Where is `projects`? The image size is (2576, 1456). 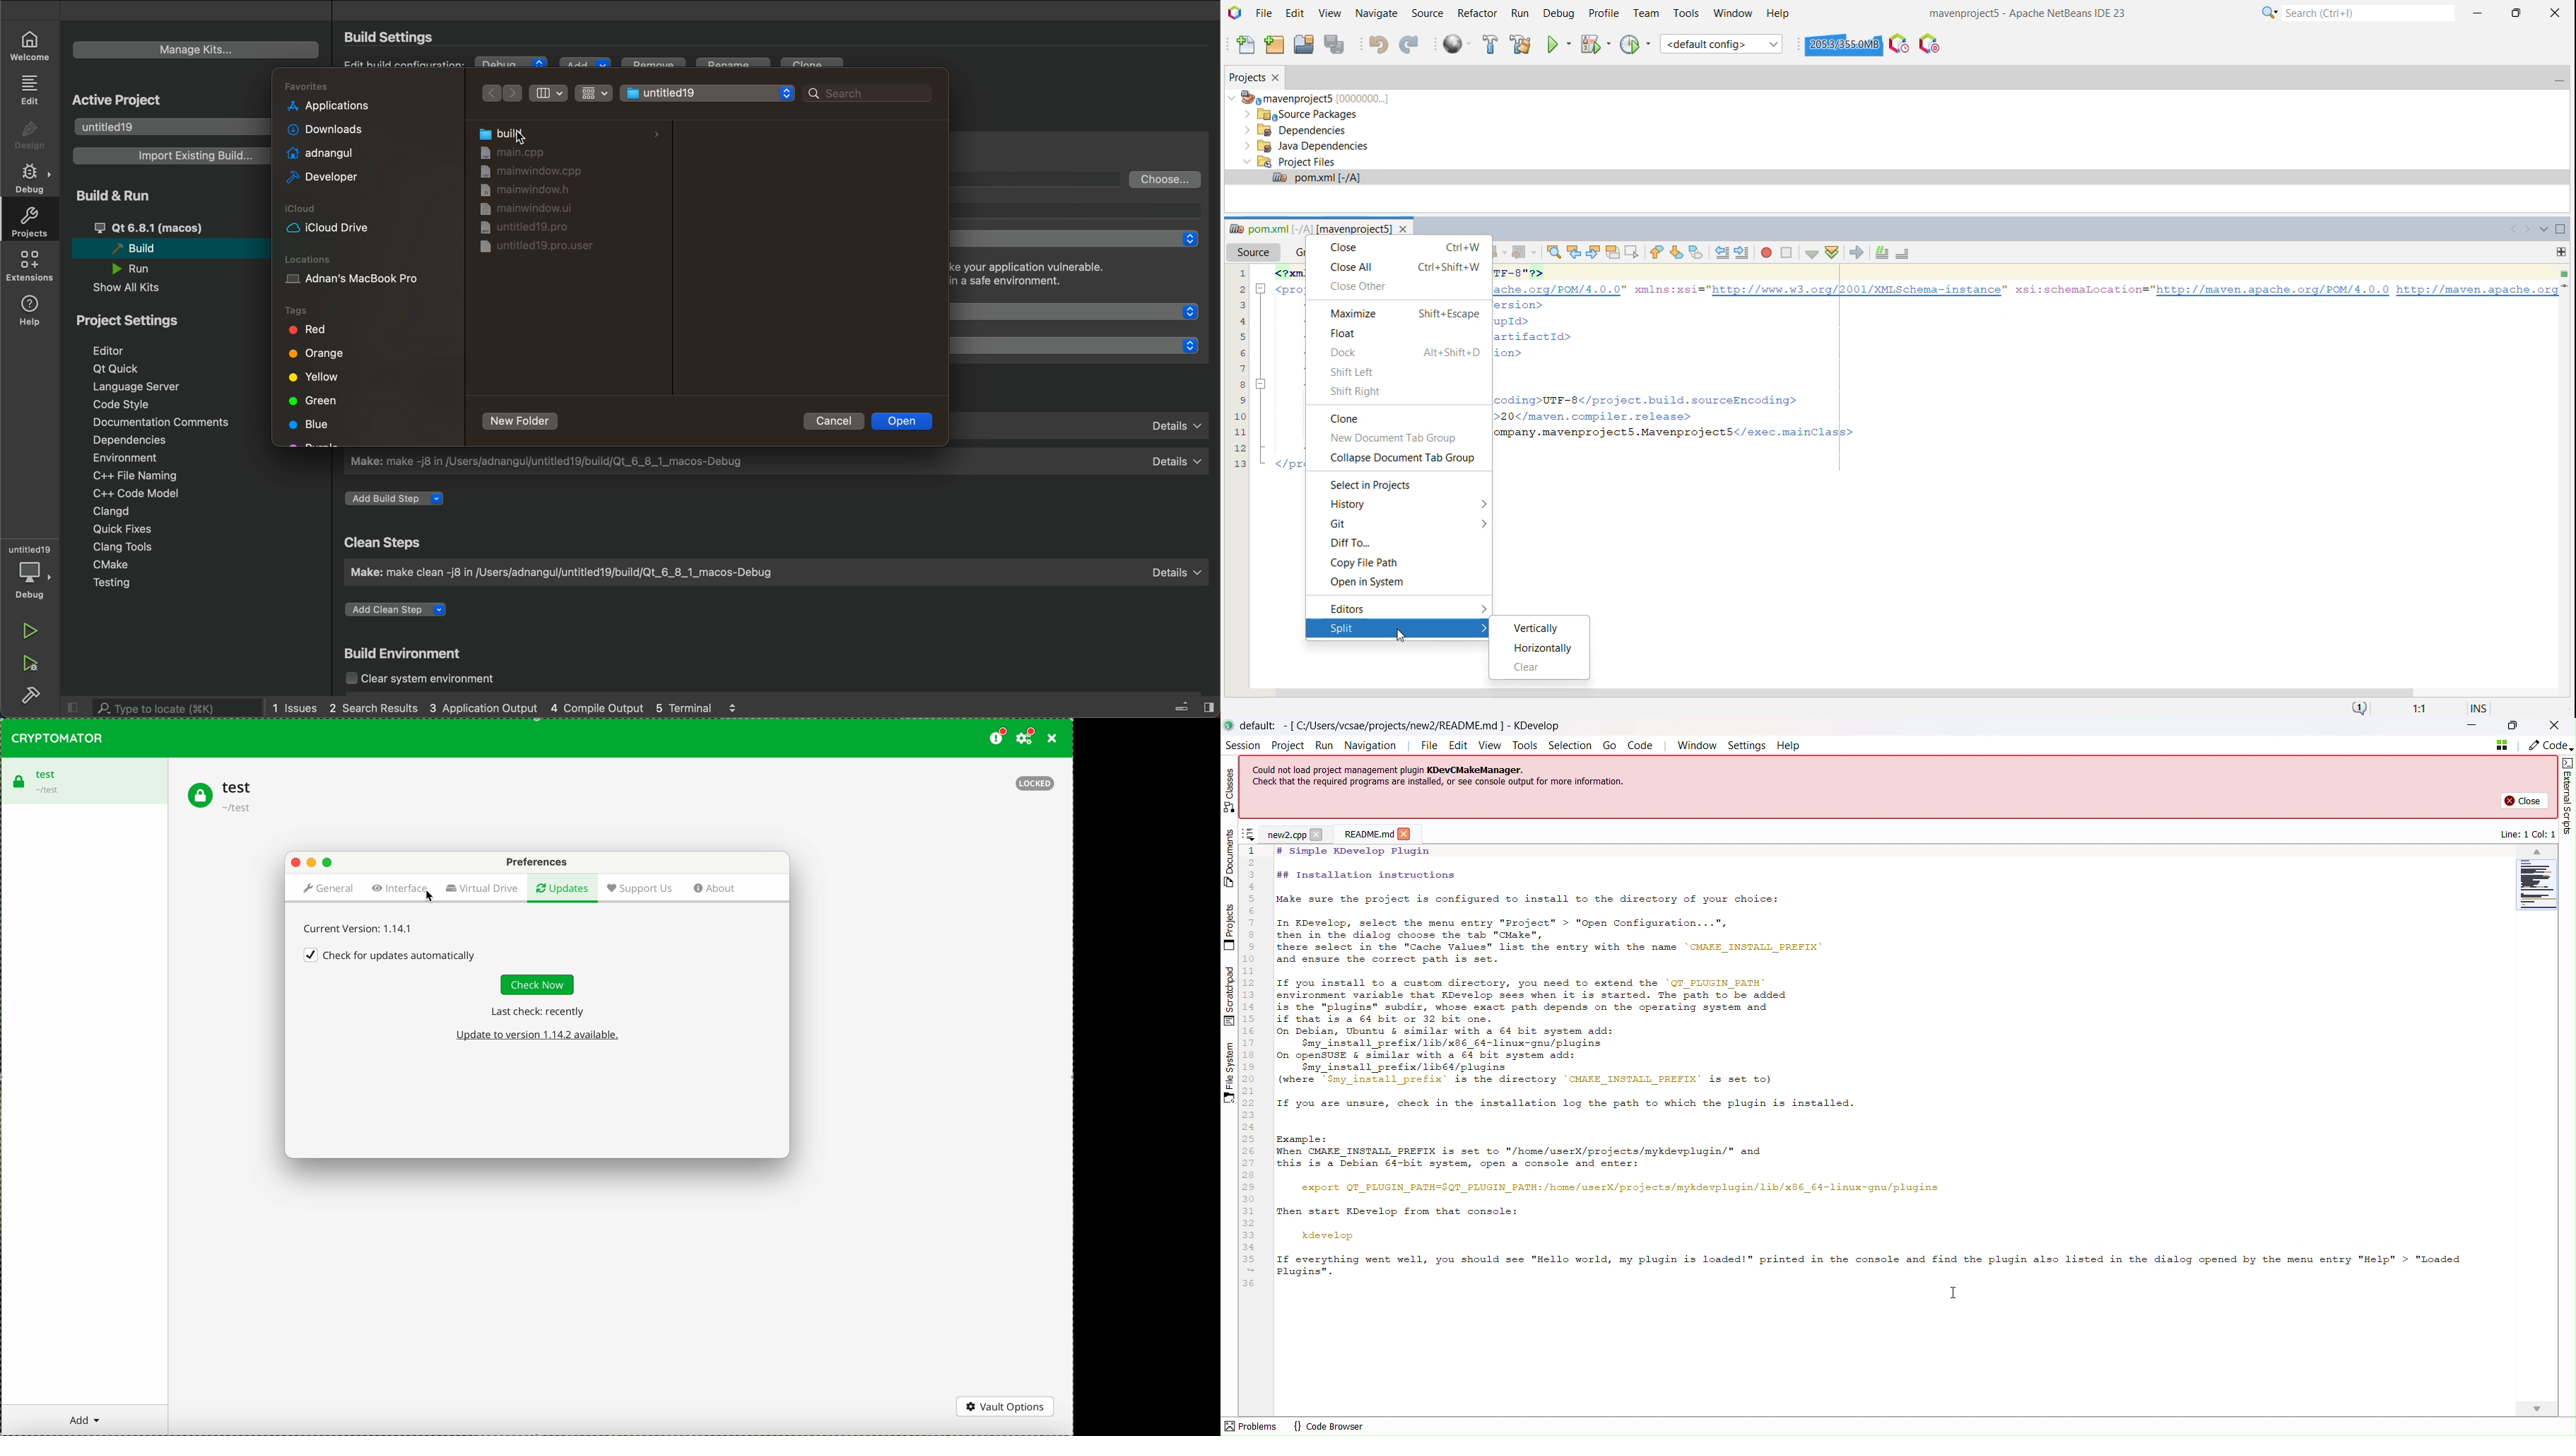 projects is located at coordinates (28, 222).